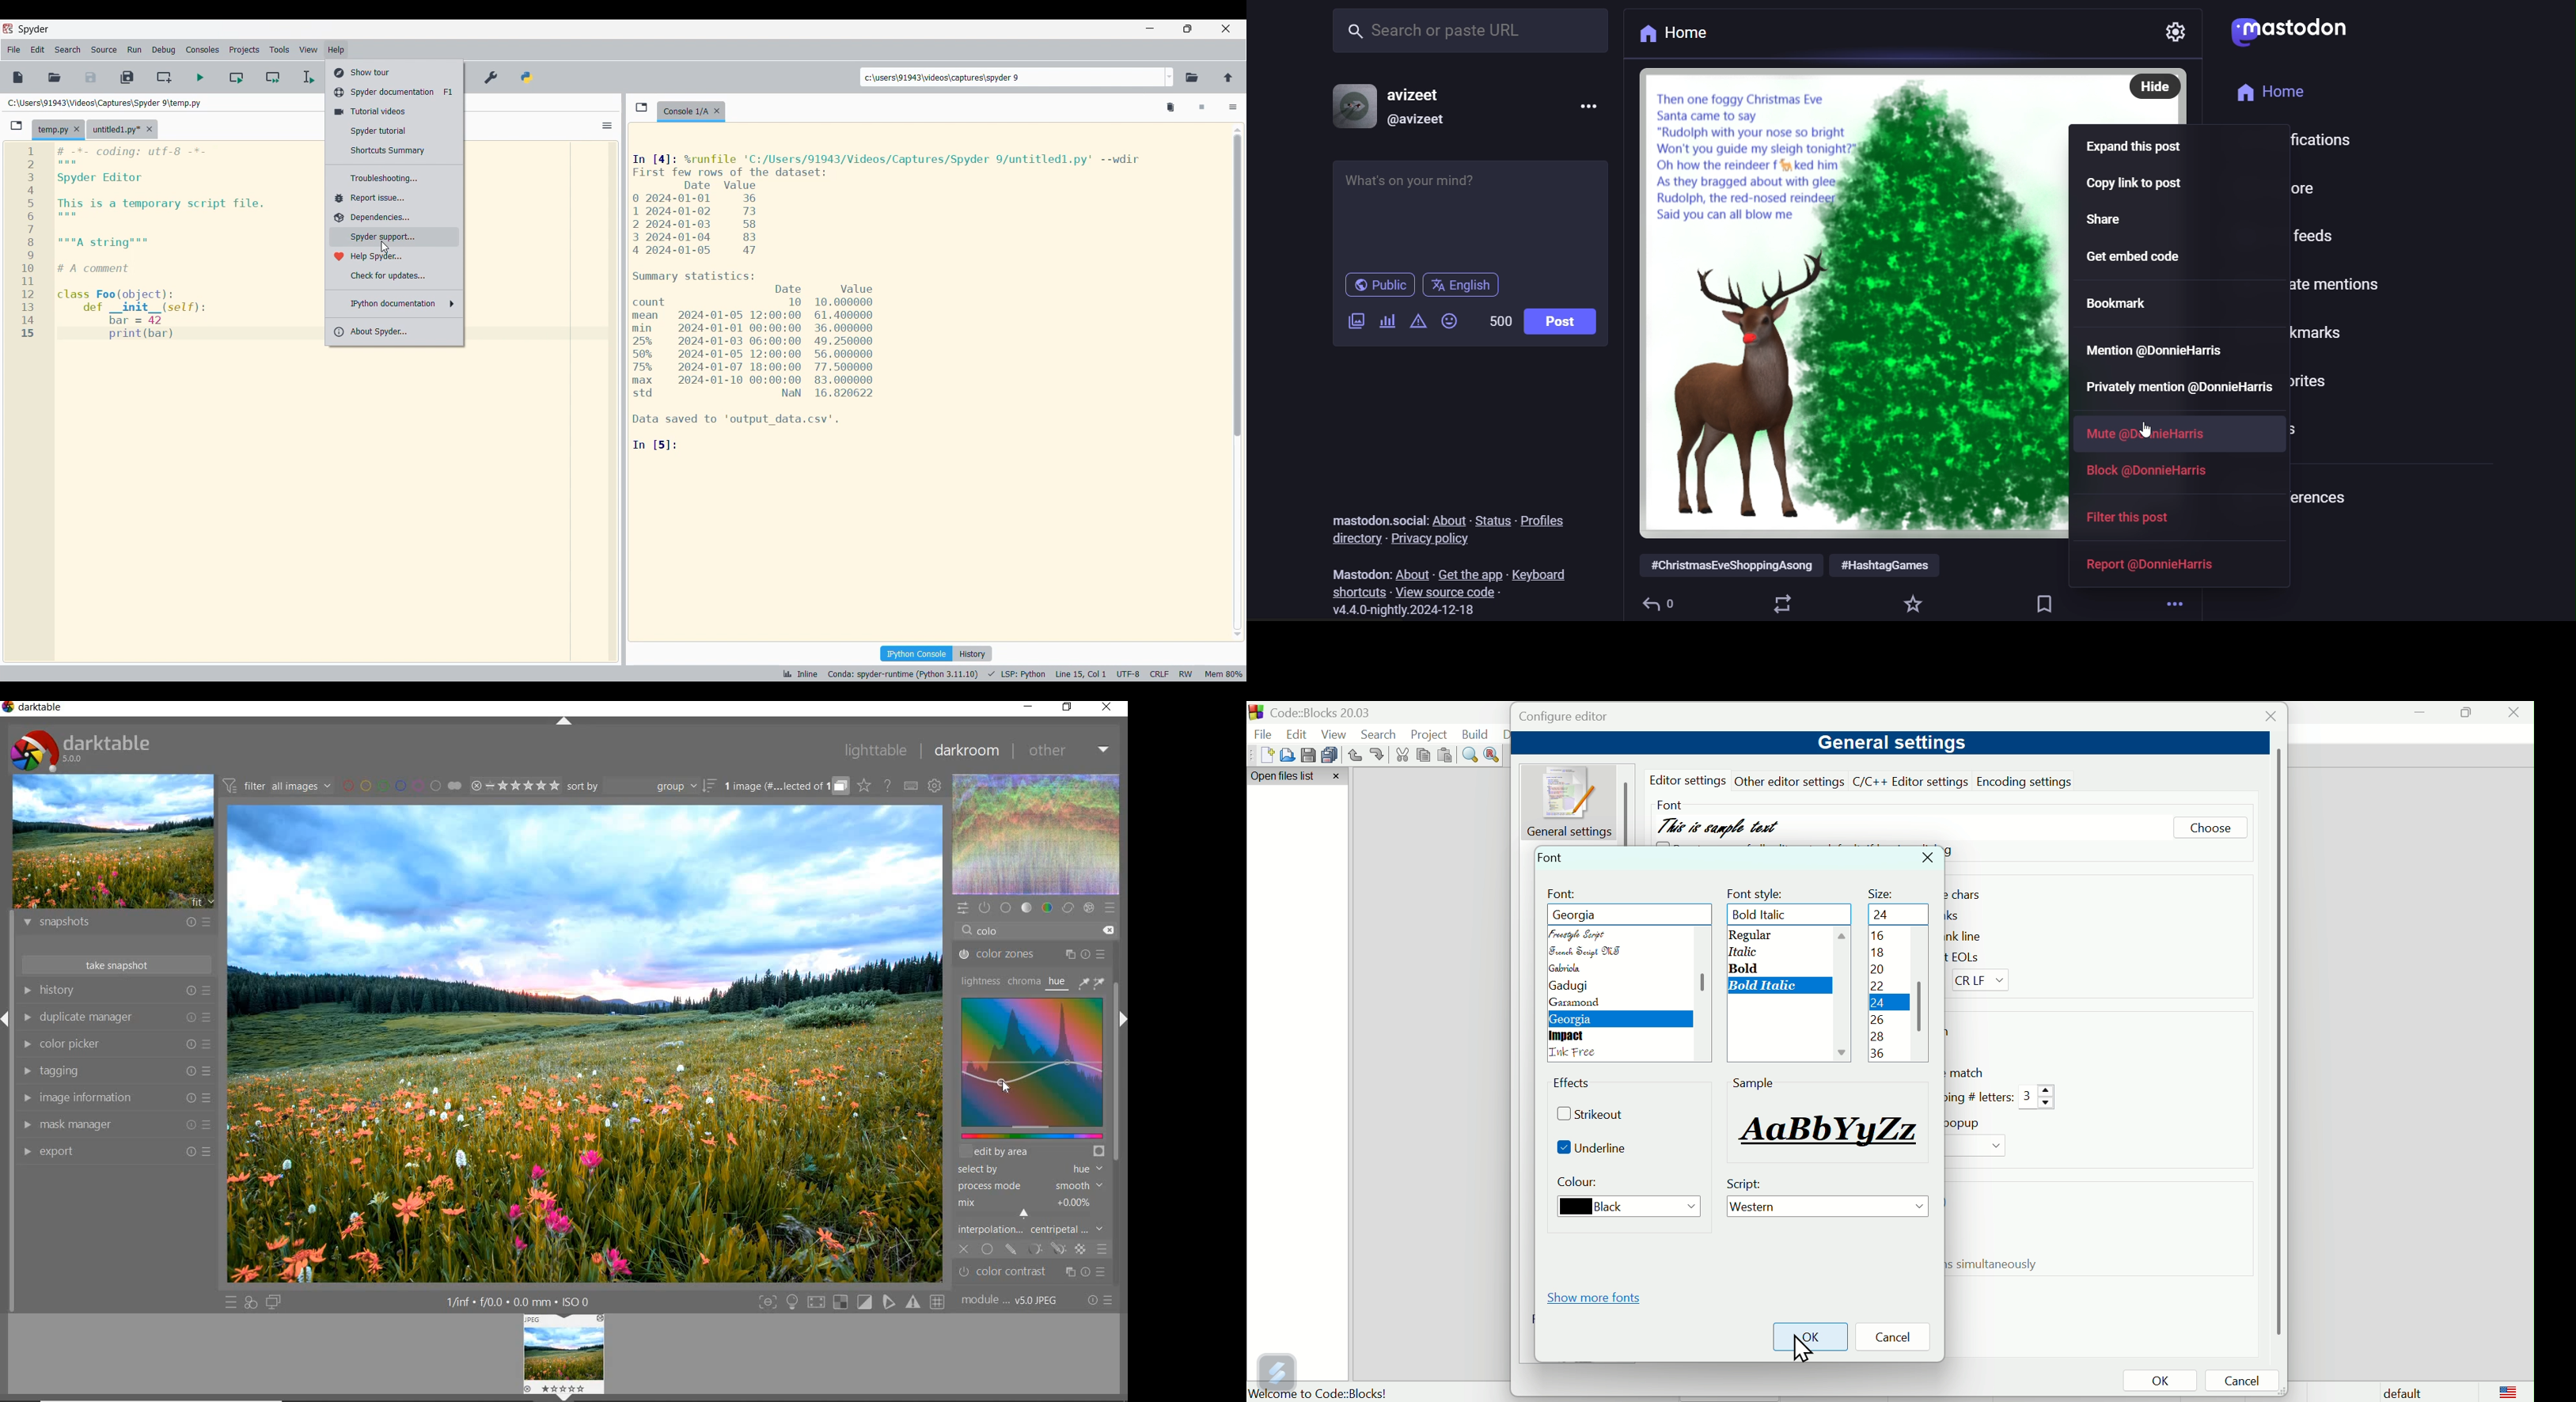 This screenshot has height=1428, width=2576. Describe the element at coordinates (1299, 777) in the screenshot. I see `Open file list` at that location.